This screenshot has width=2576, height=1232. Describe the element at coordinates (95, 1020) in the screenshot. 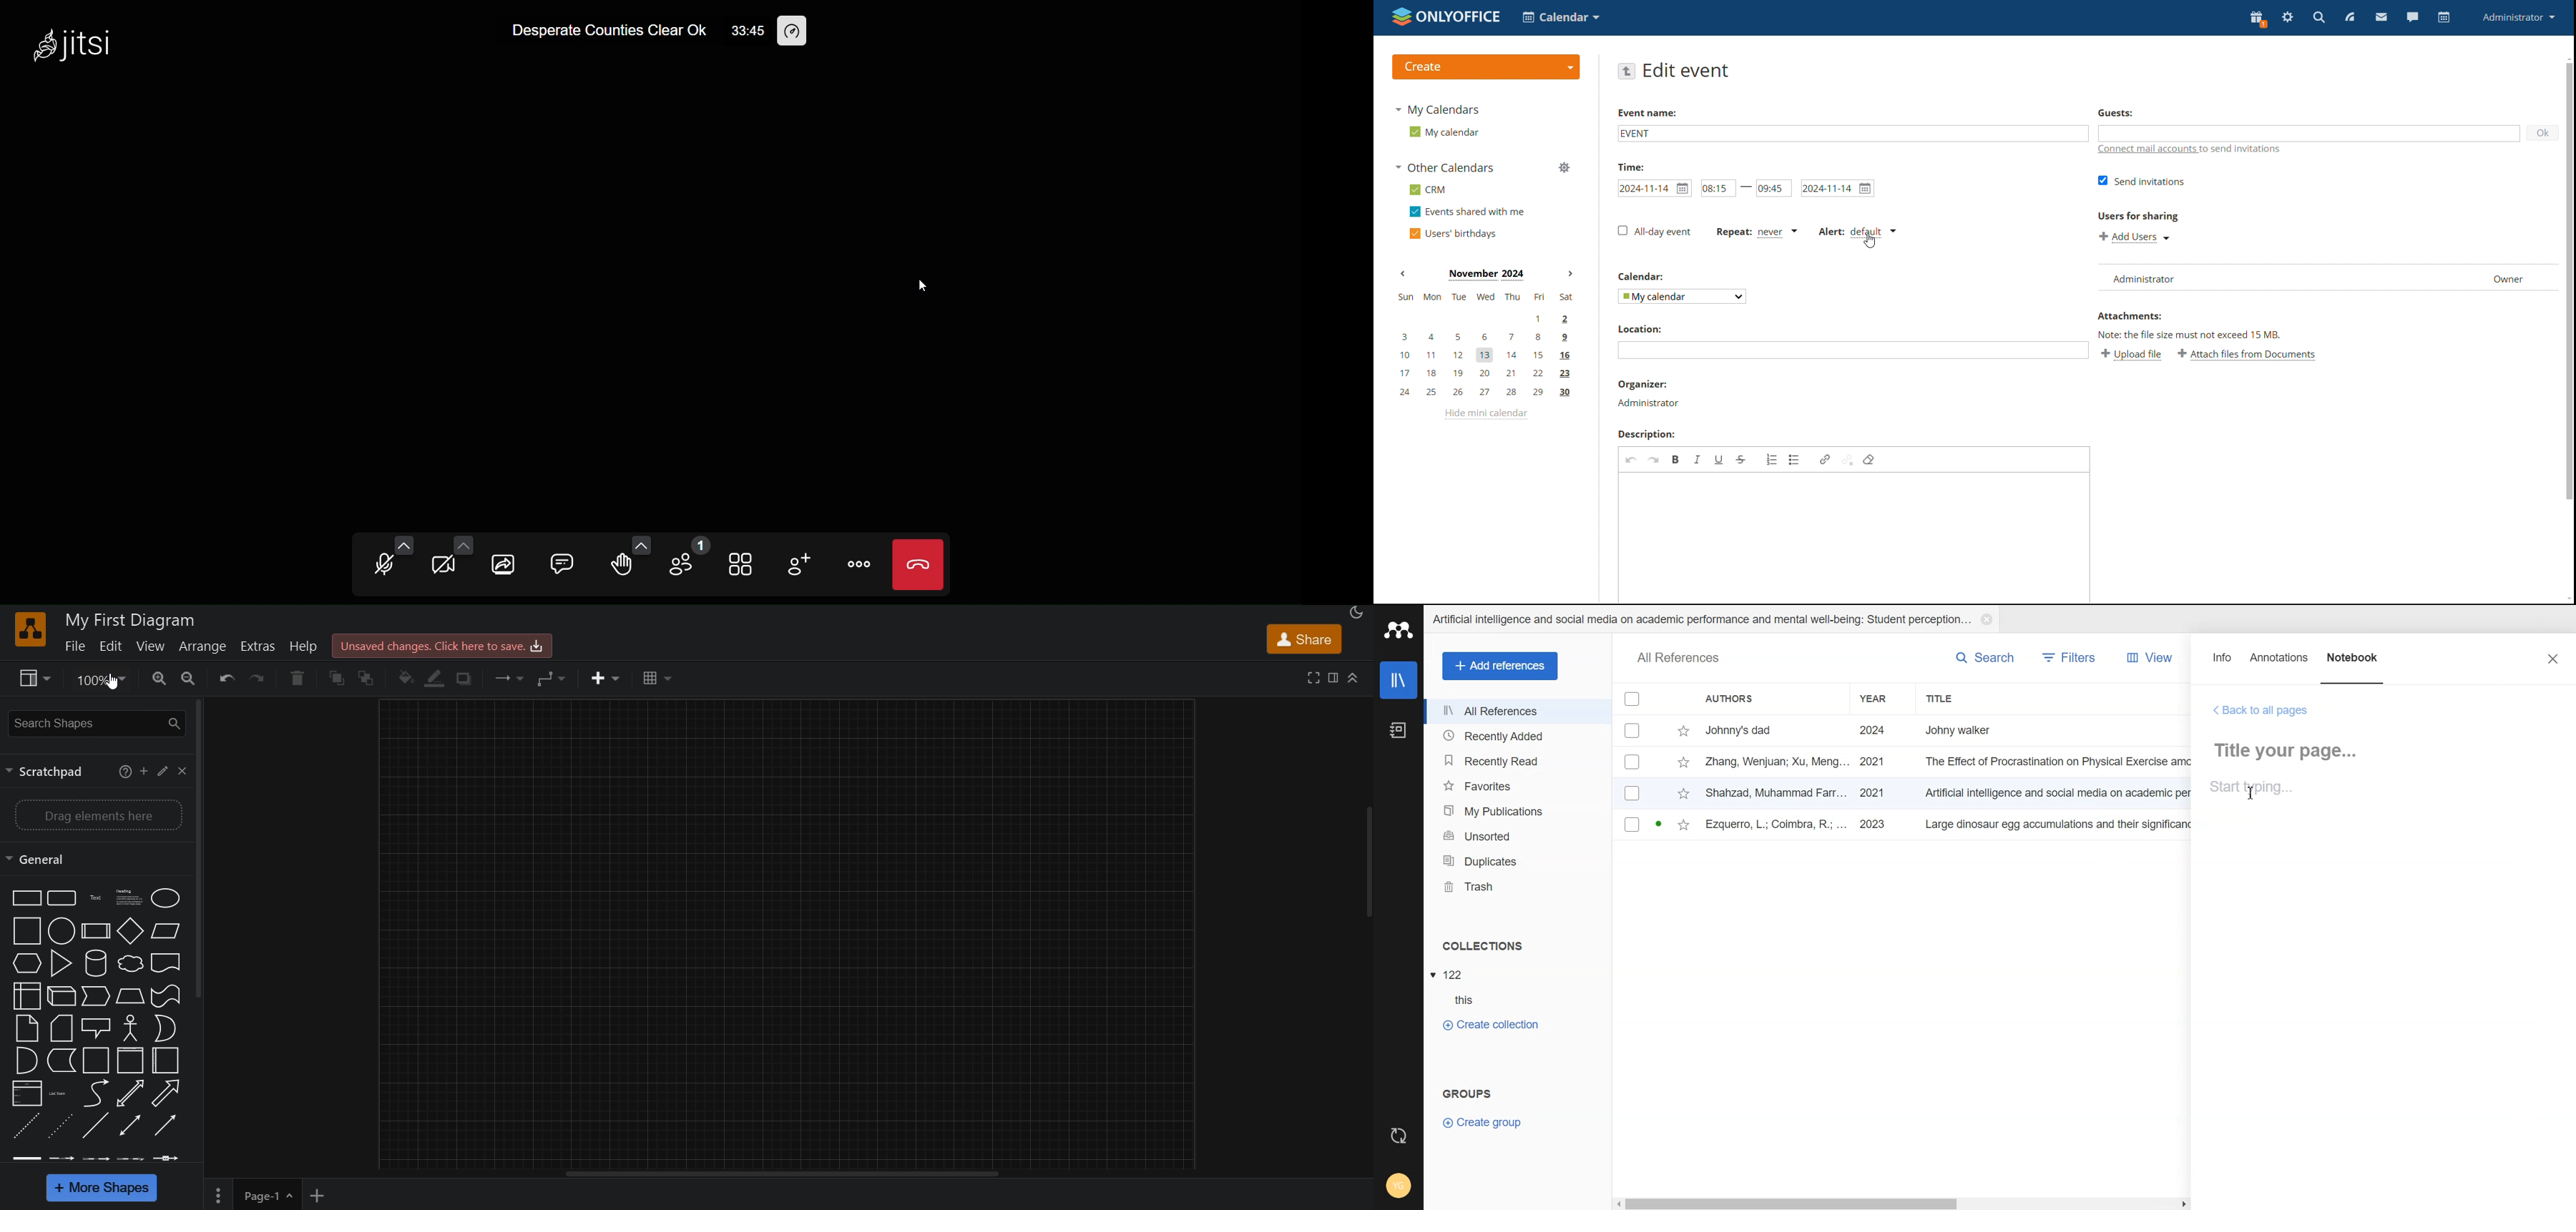

I see `shapes` at that location.